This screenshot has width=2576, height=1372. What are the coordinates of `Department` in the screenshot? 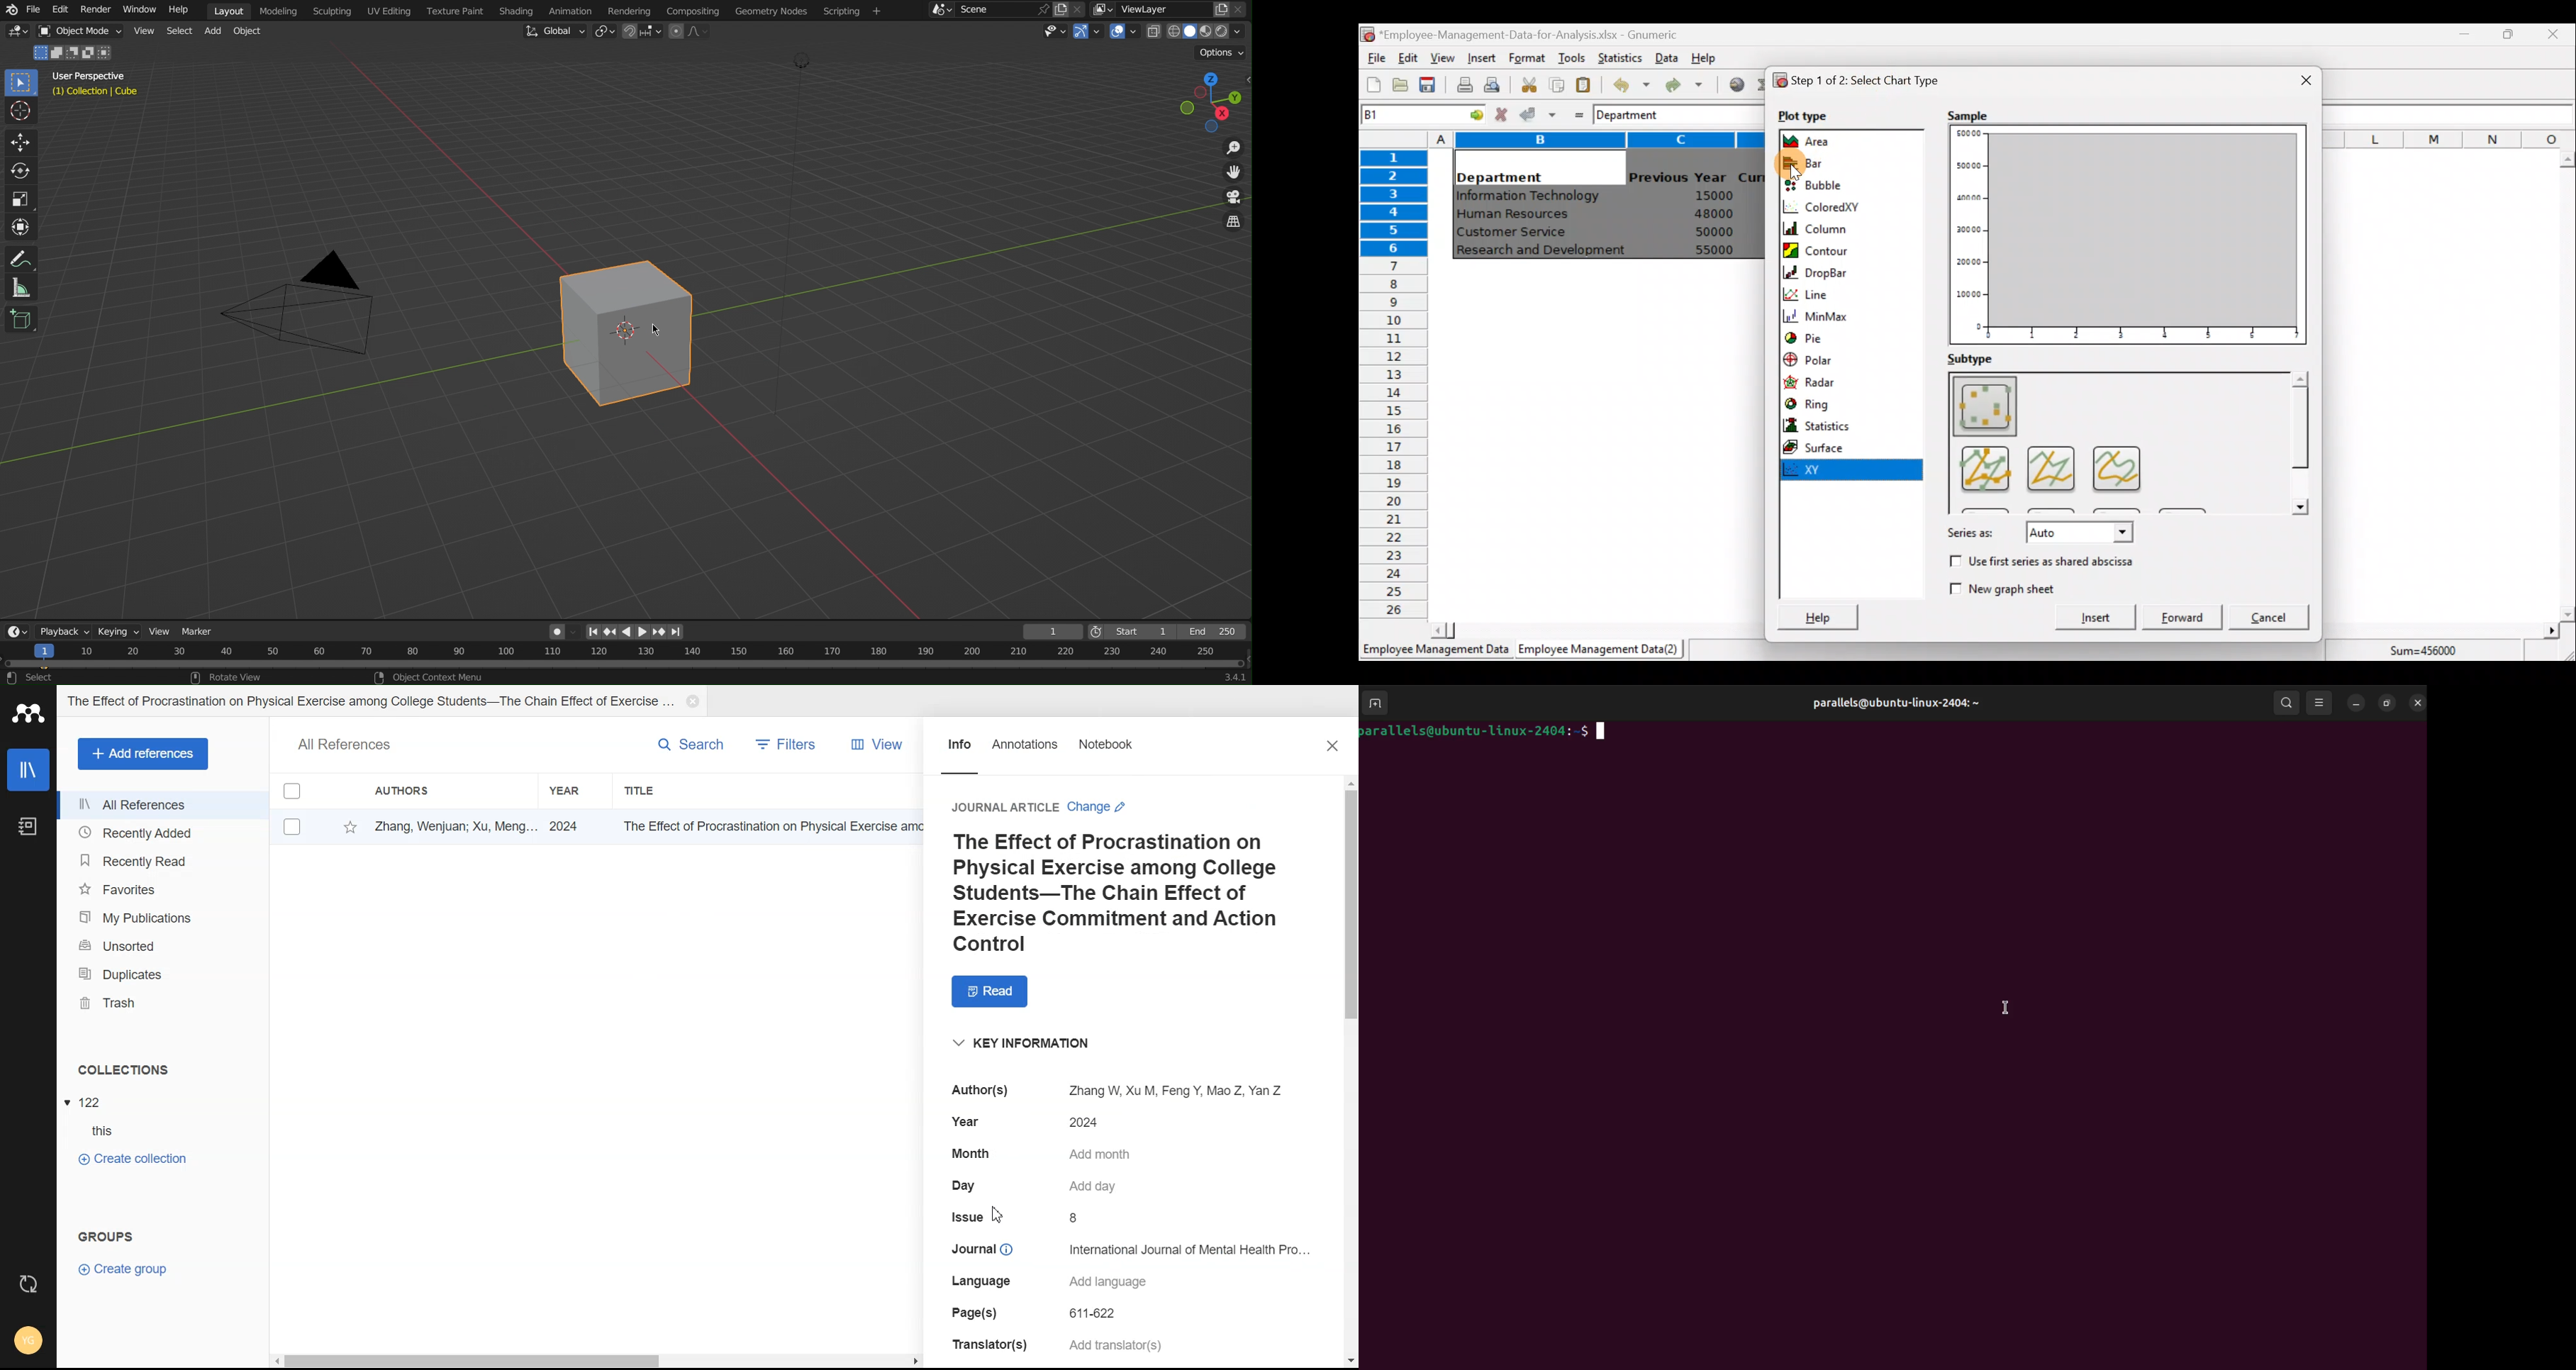 It's located at (1636, 114).